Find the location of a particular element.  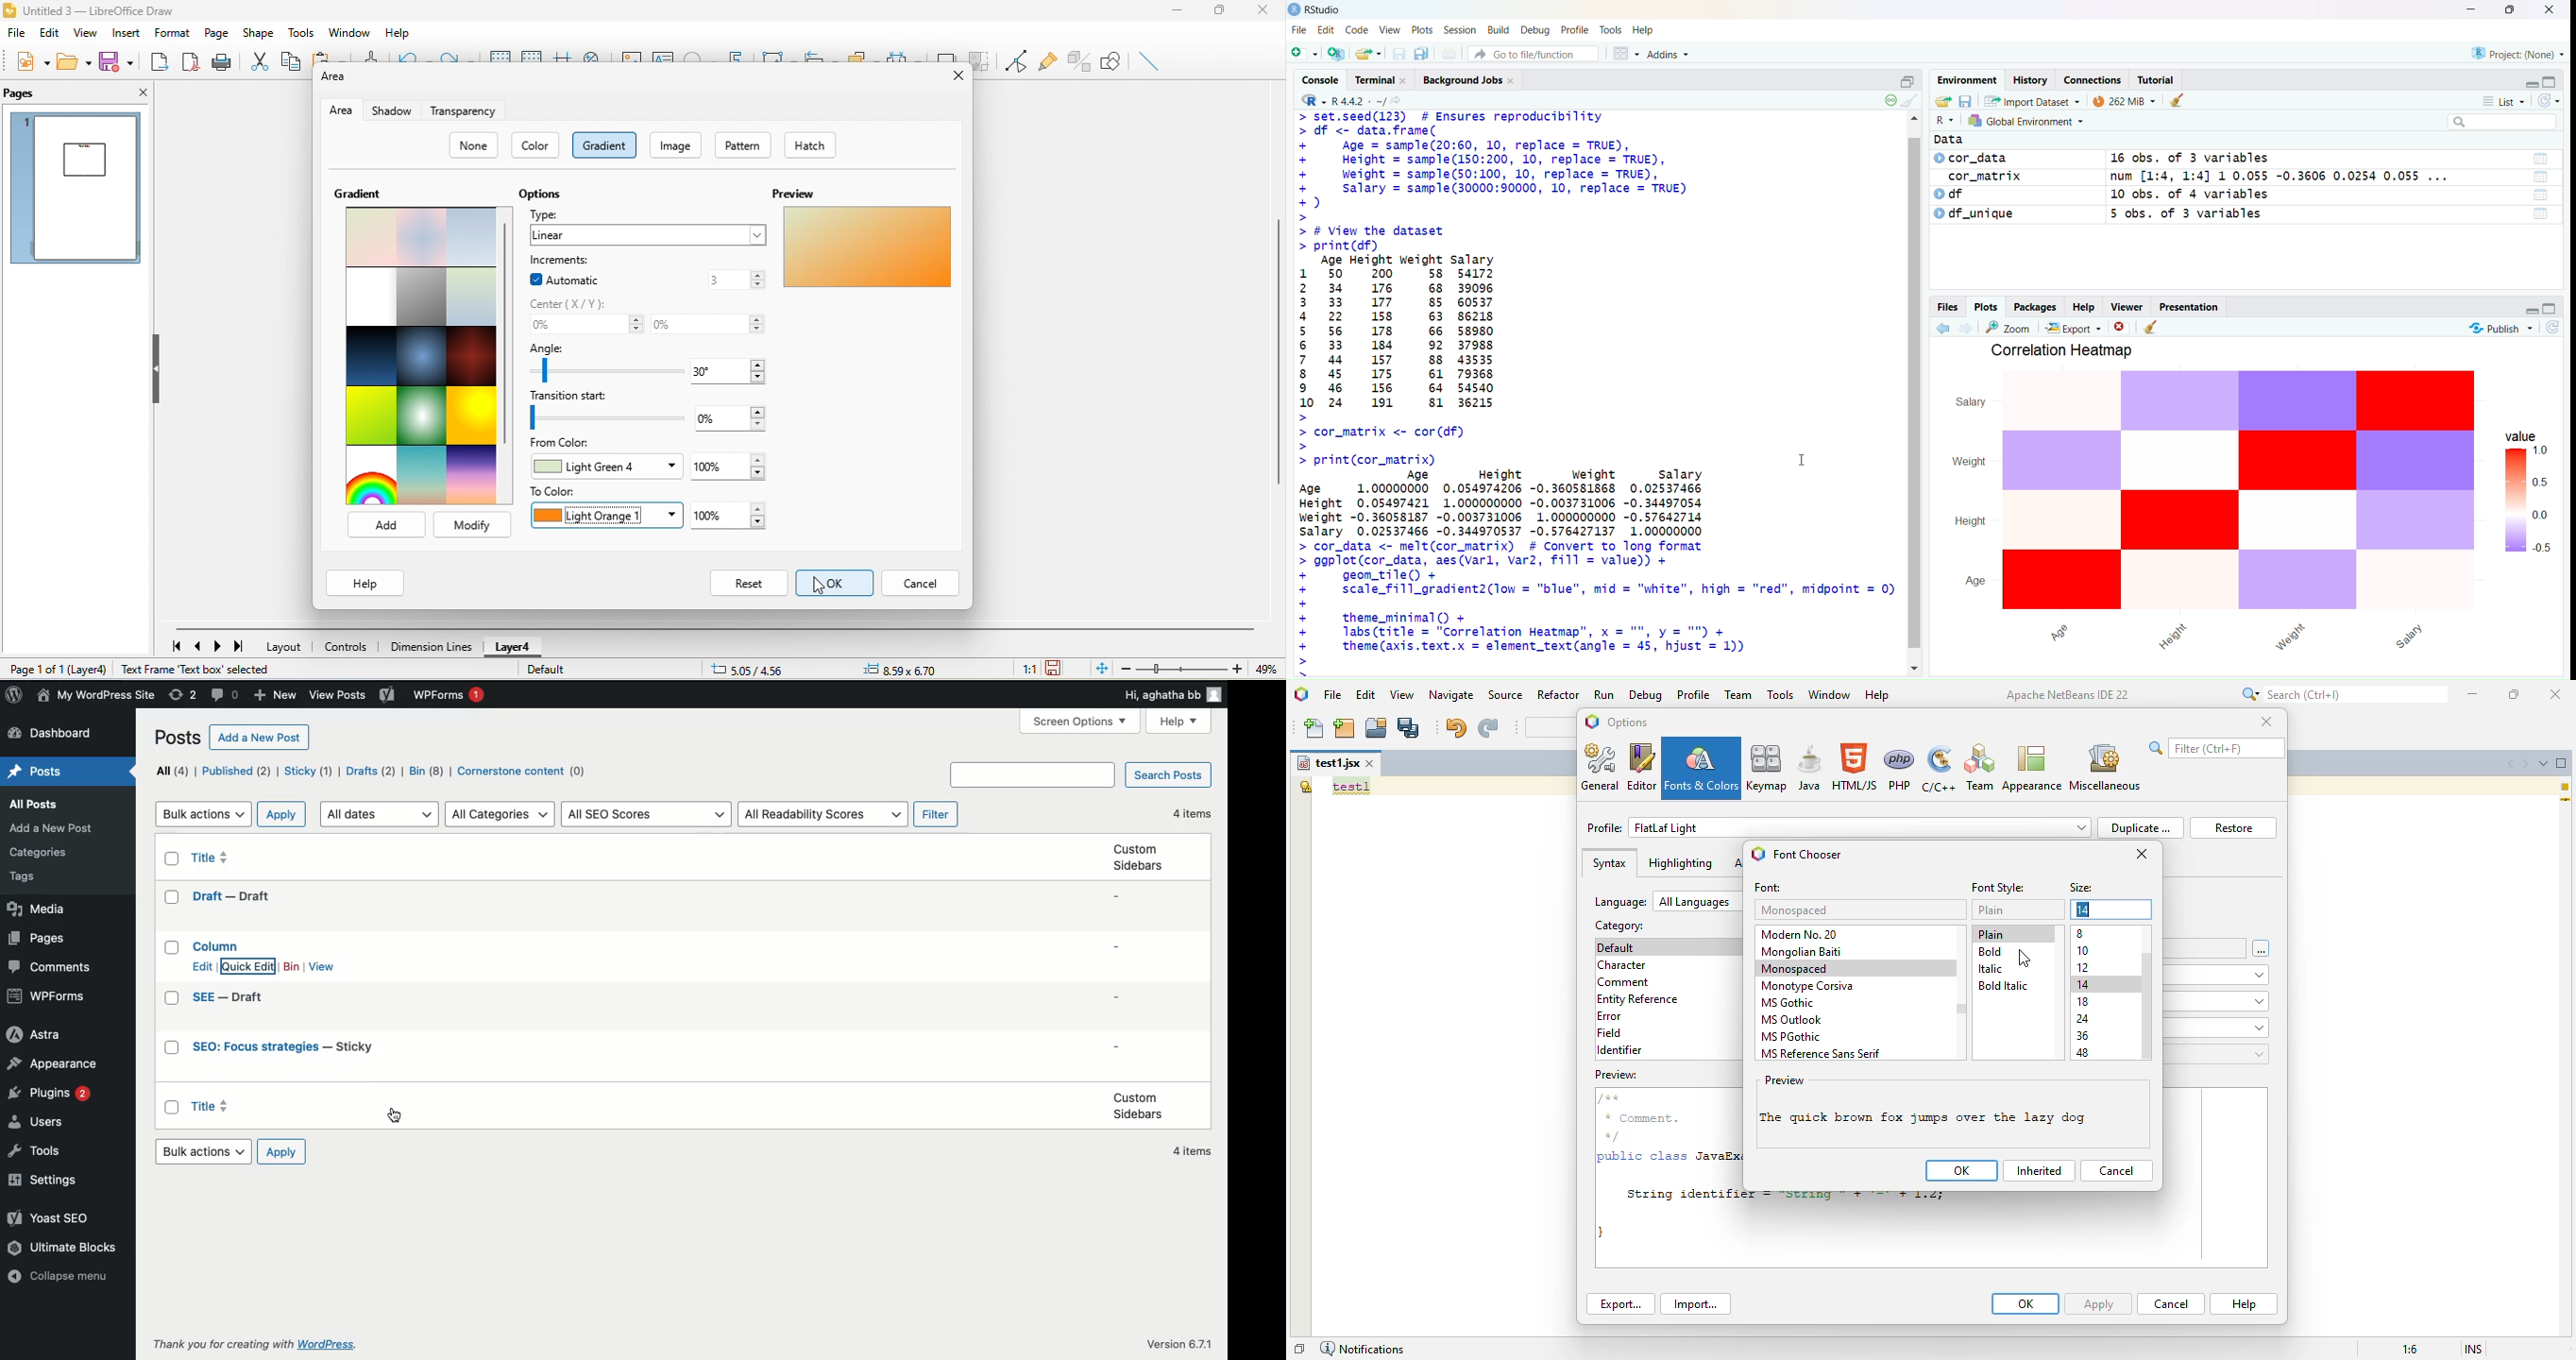

Addons is located at coordinates (1671, 54).